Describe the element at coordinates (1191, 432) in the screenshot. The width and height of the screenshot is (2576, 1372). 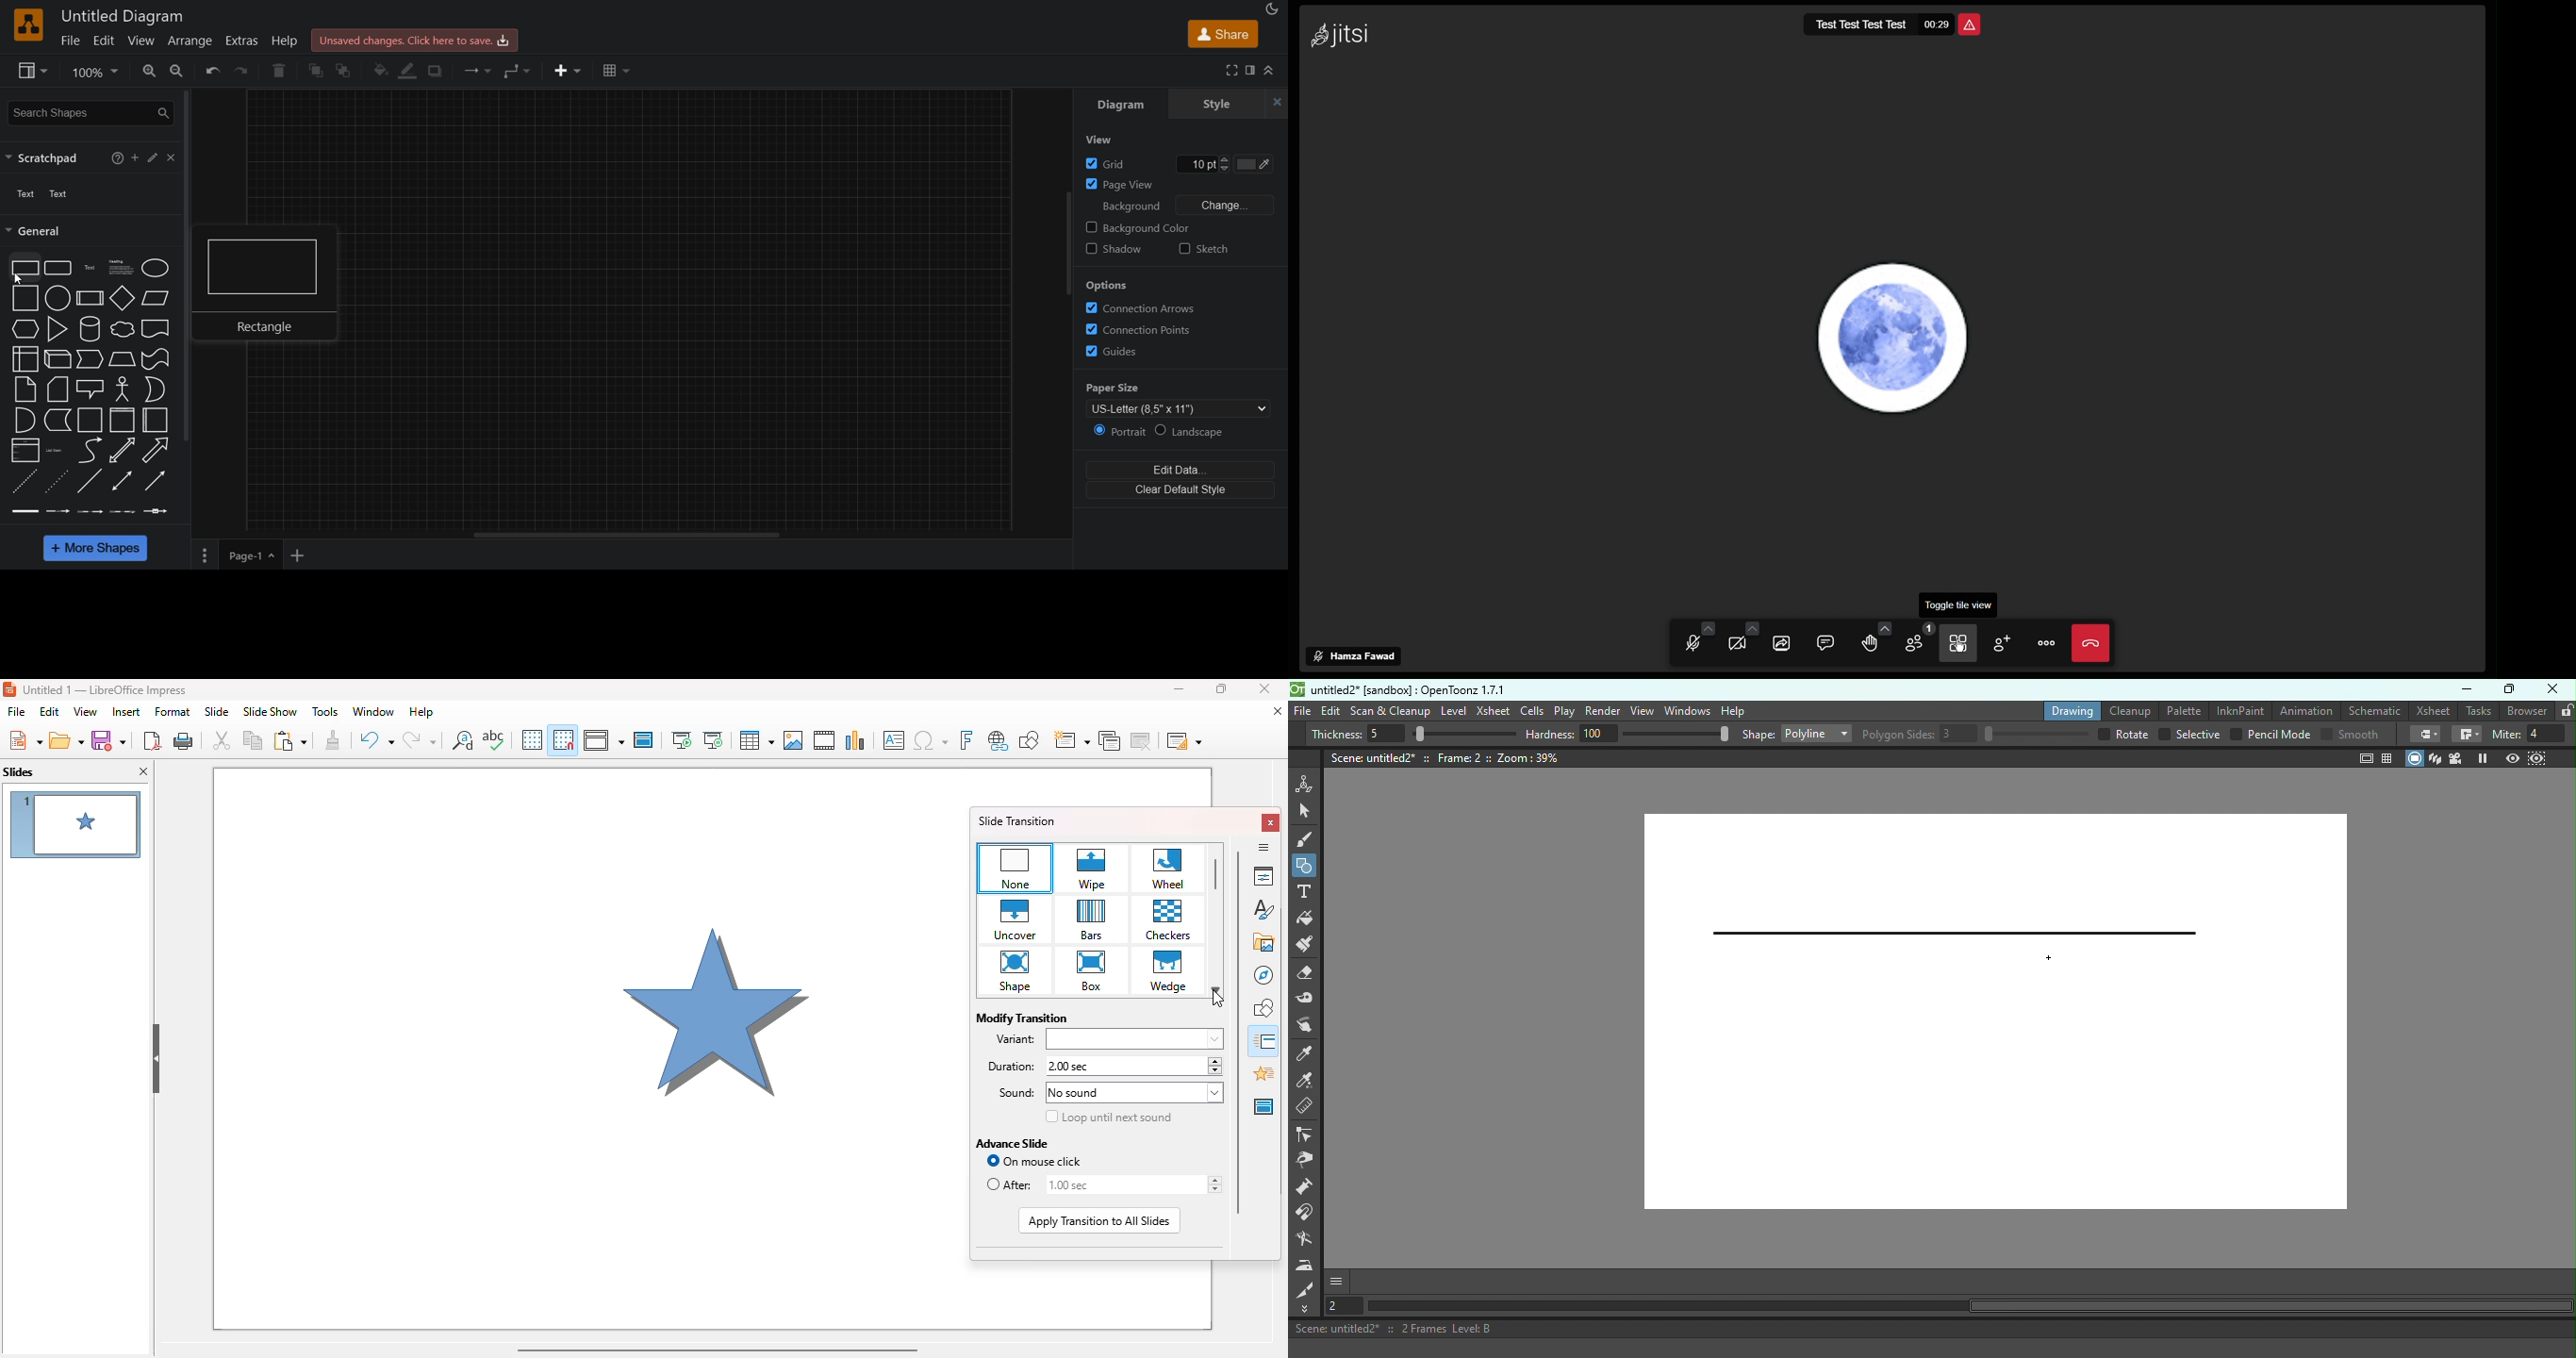
I see `landscape` at that location.